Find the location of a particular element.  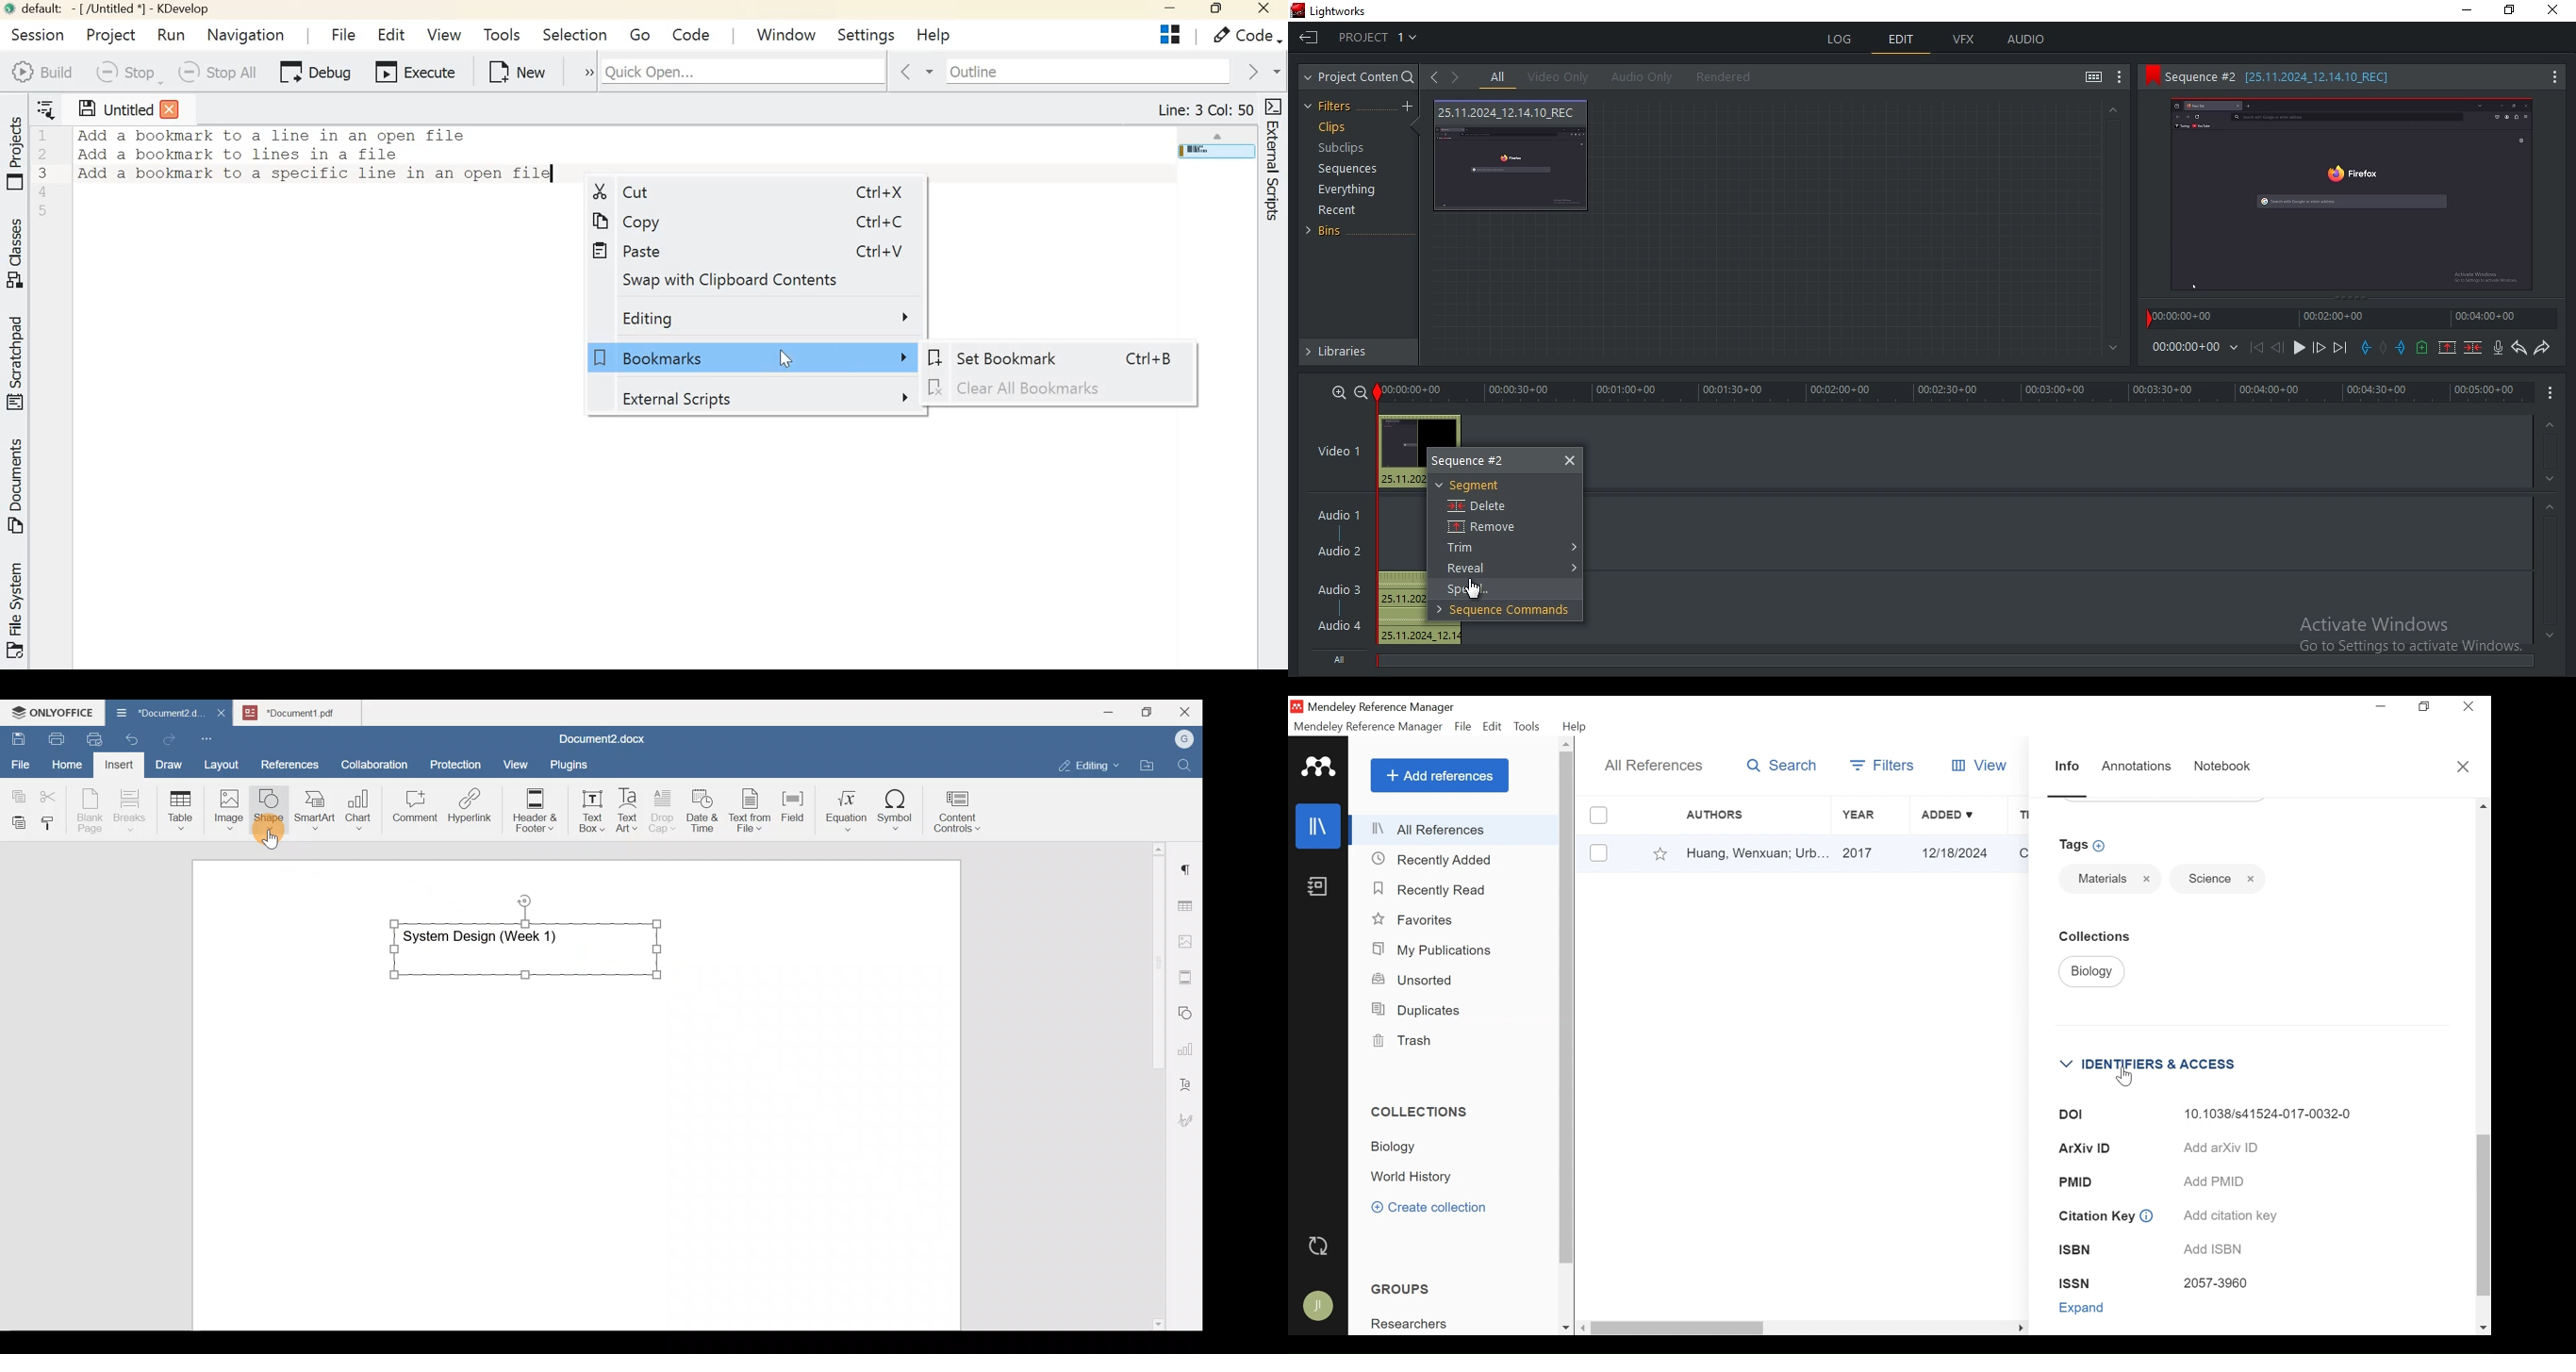

Cut is located at coordinates (53, 794).